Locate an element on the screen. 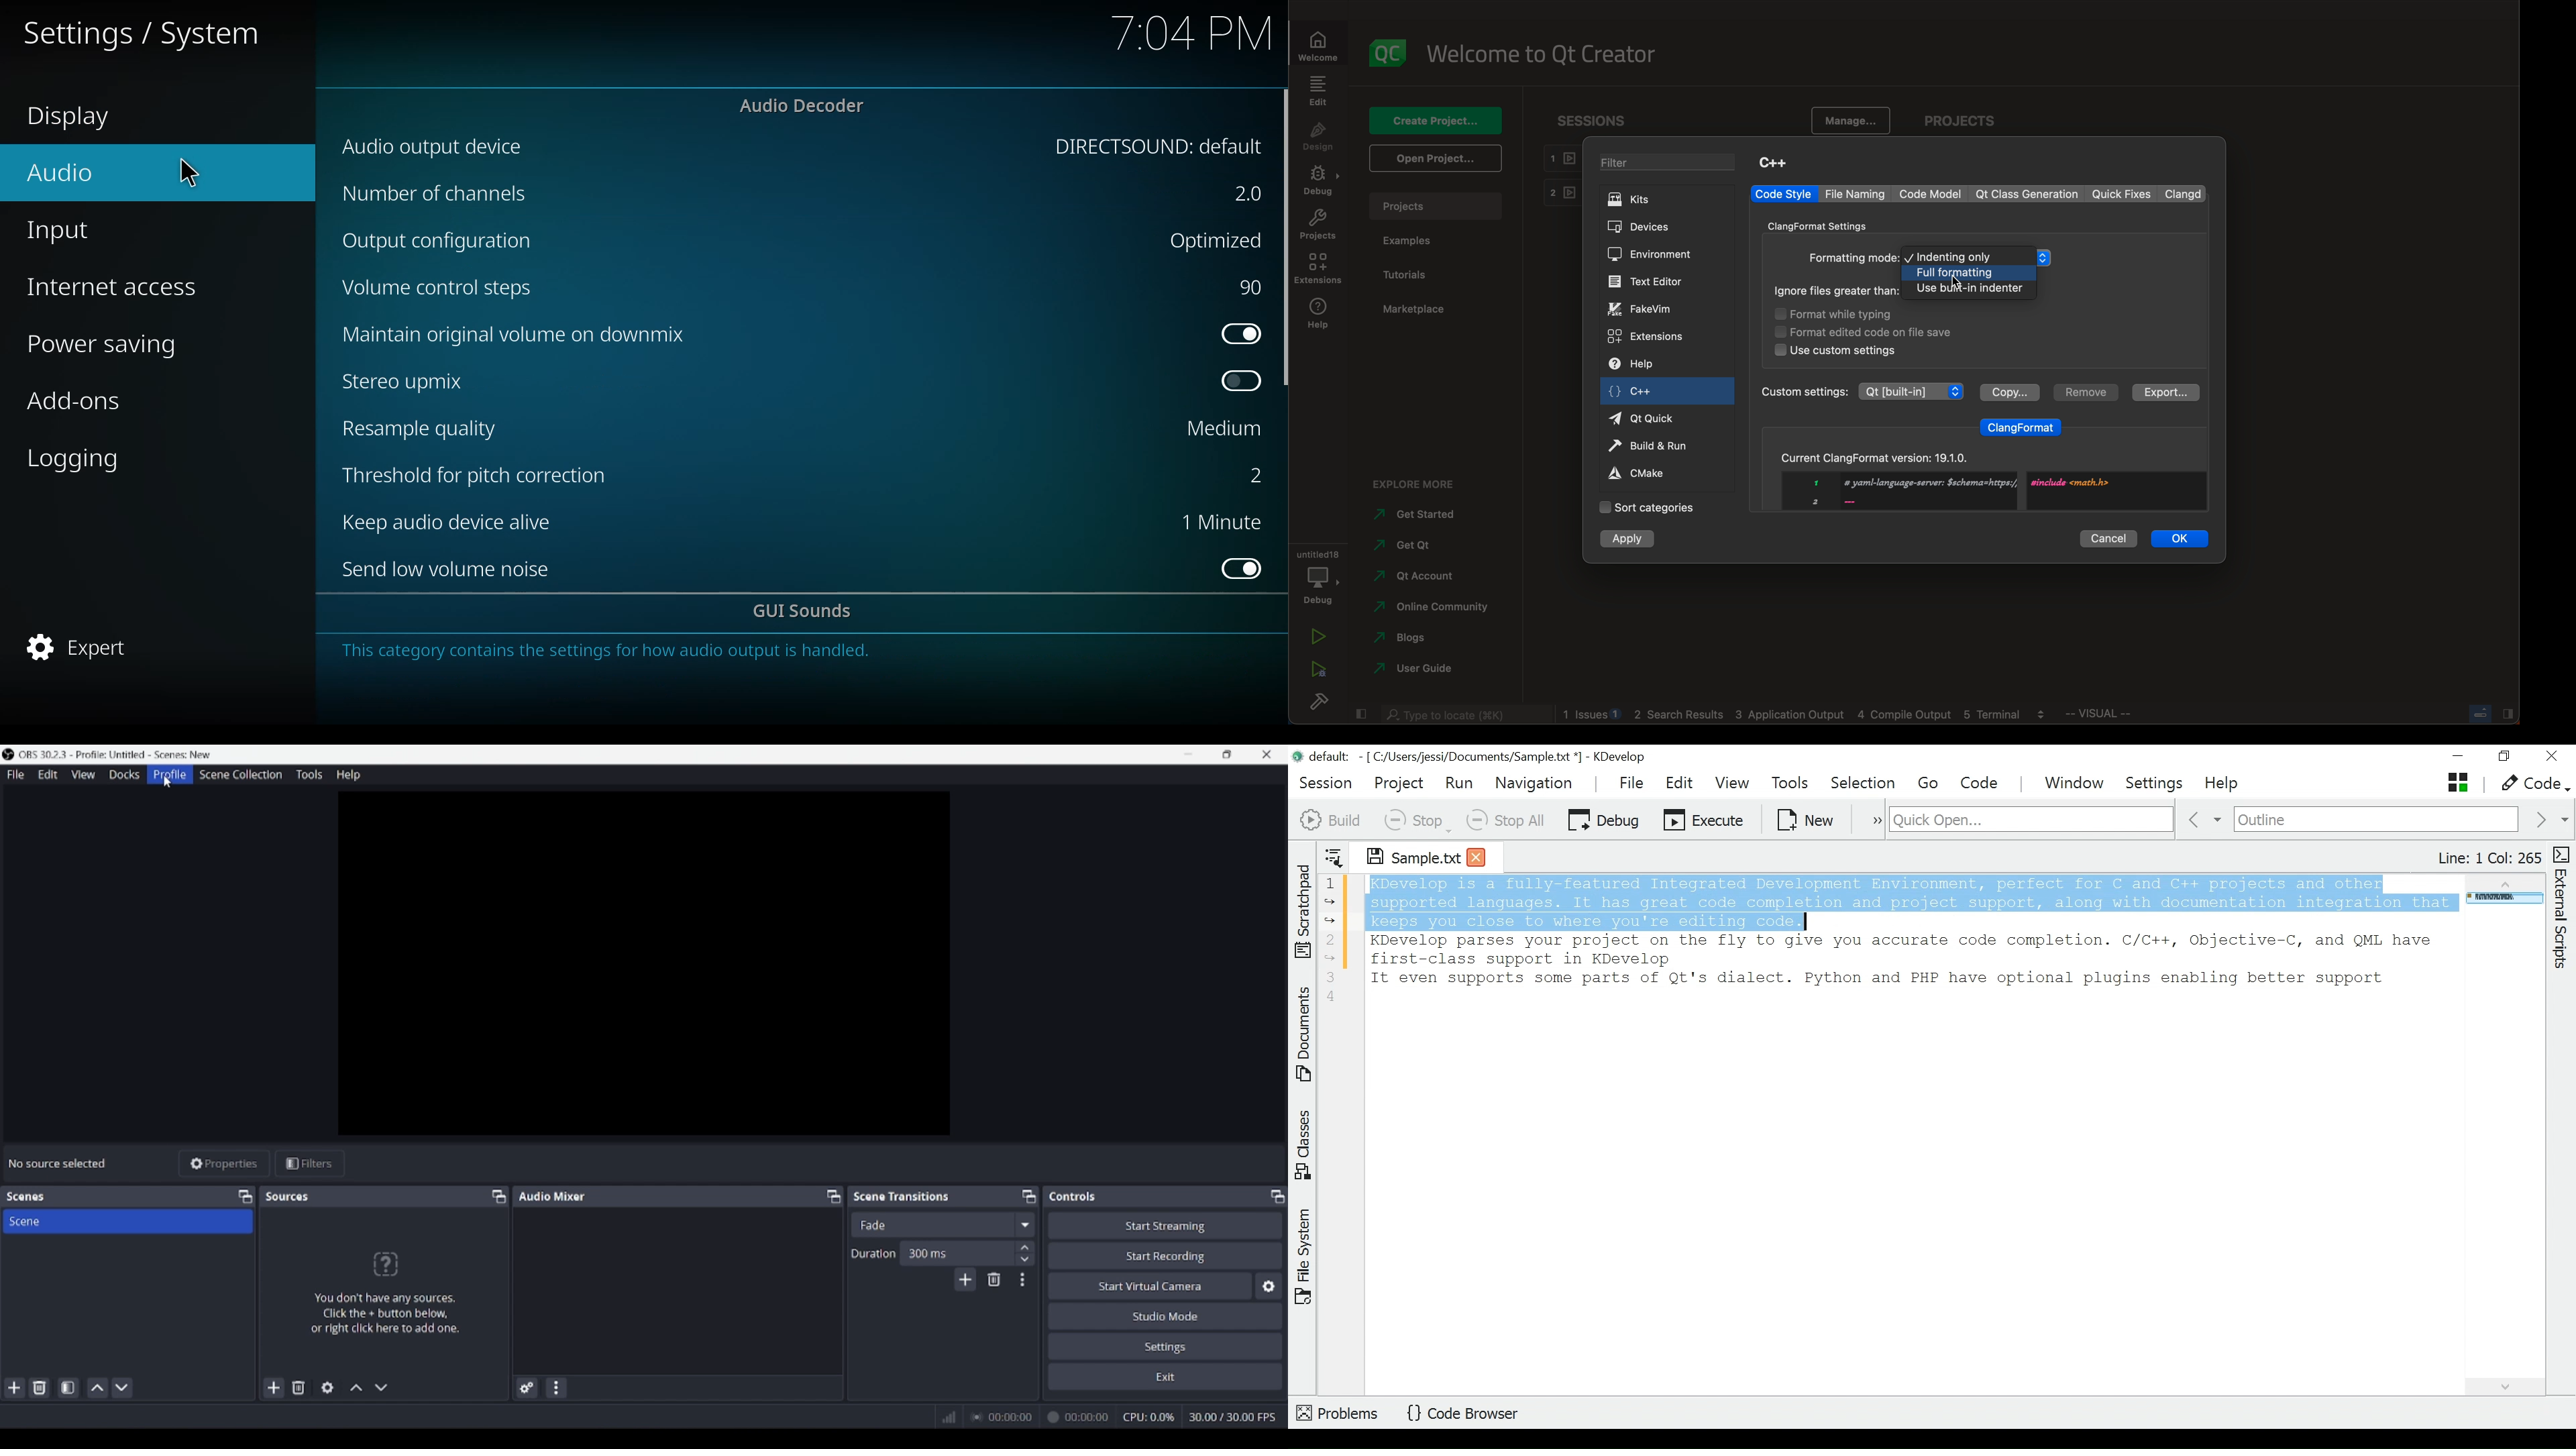 The image size is (2576, 1456). enabled is located at coordinates (1240, 333).